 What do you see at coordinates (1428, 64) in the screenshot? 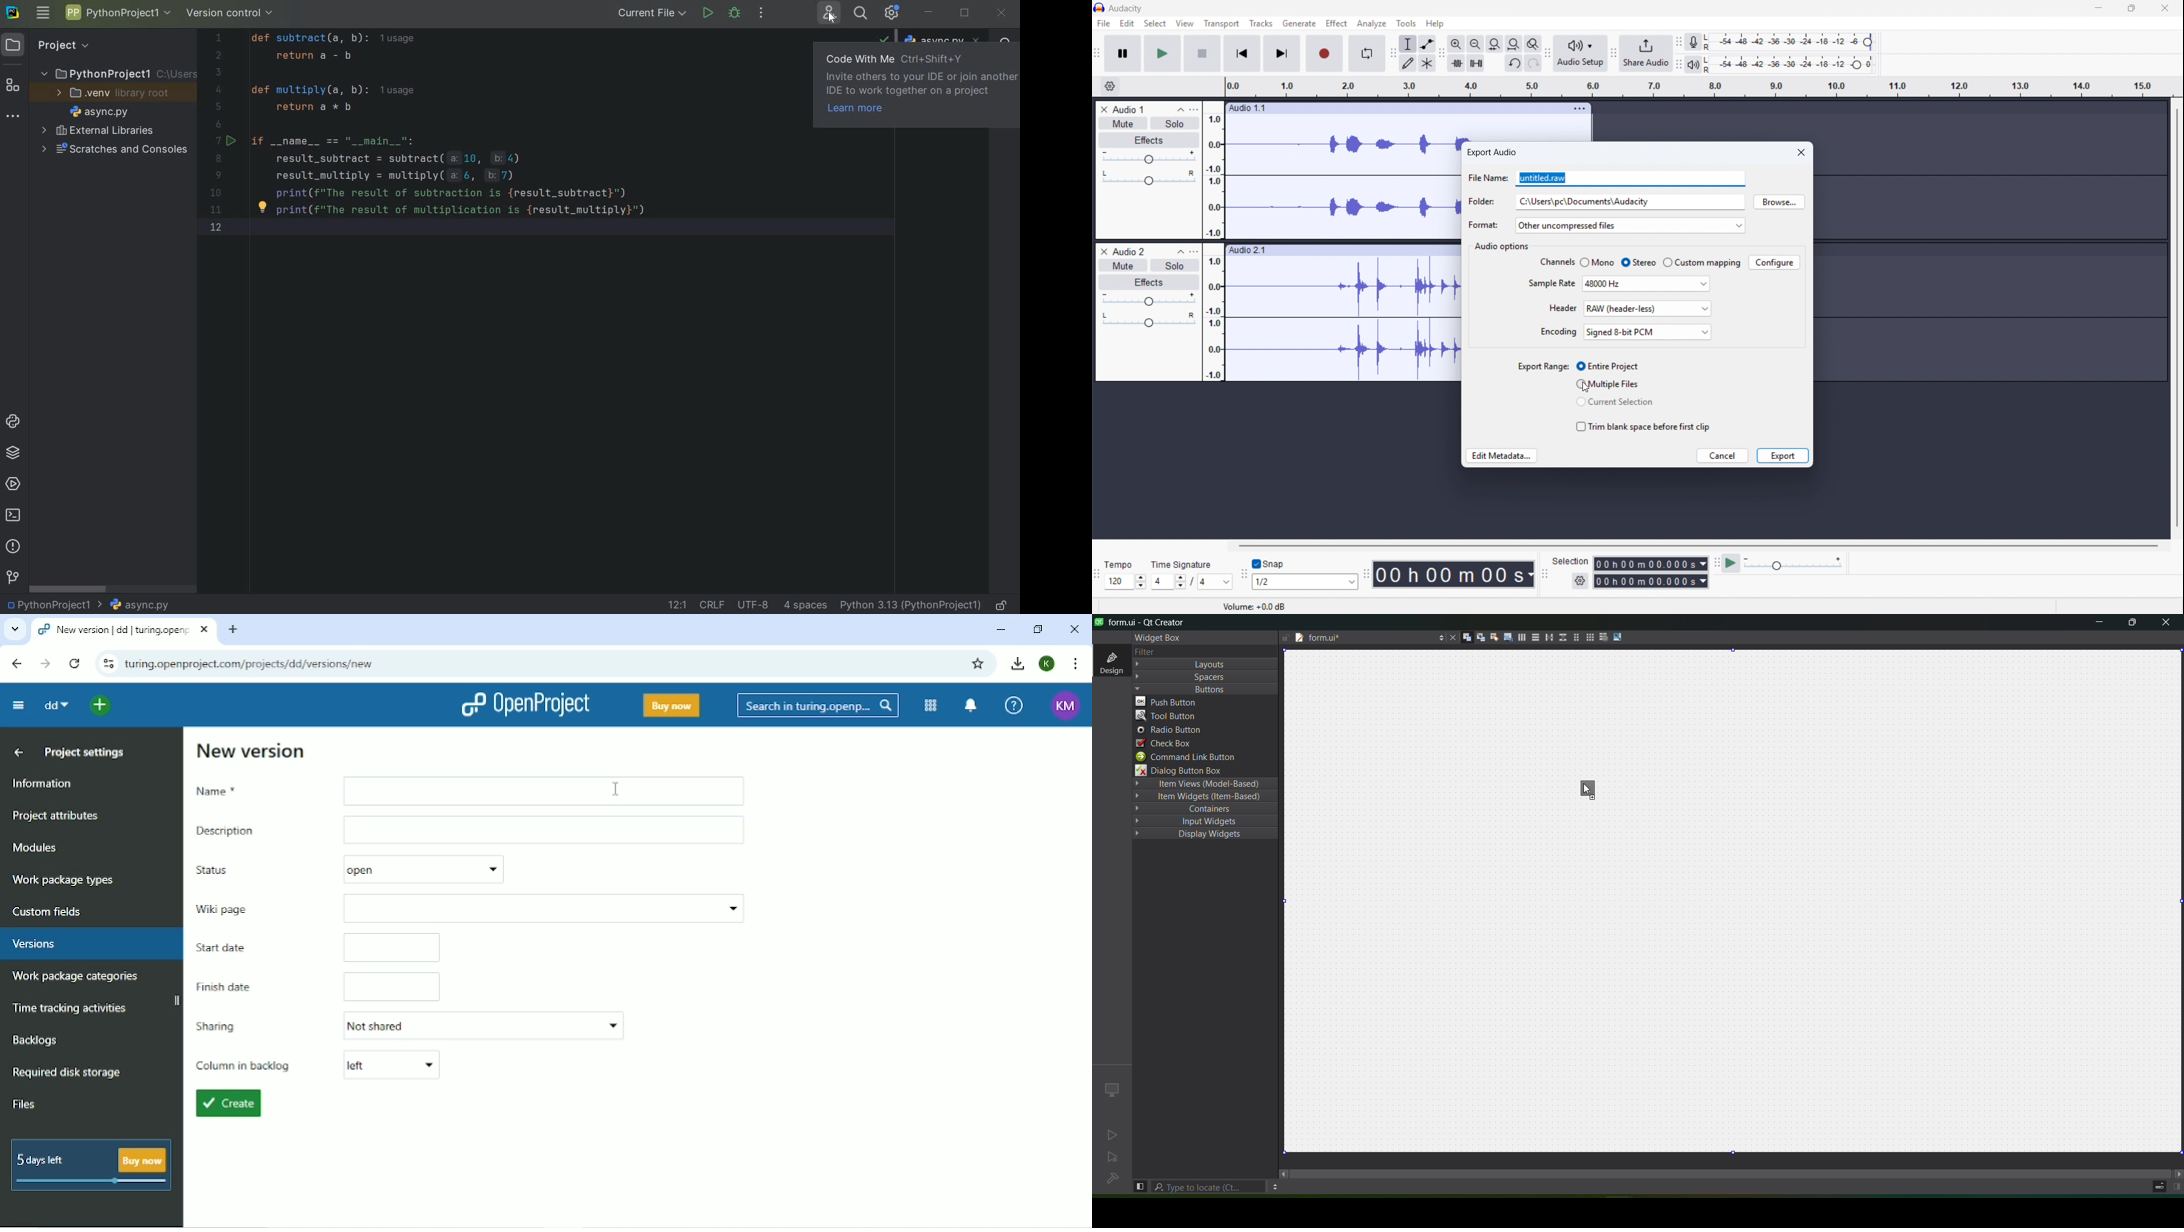
I see `Multi - tool` at bounding box center [1428, 64].